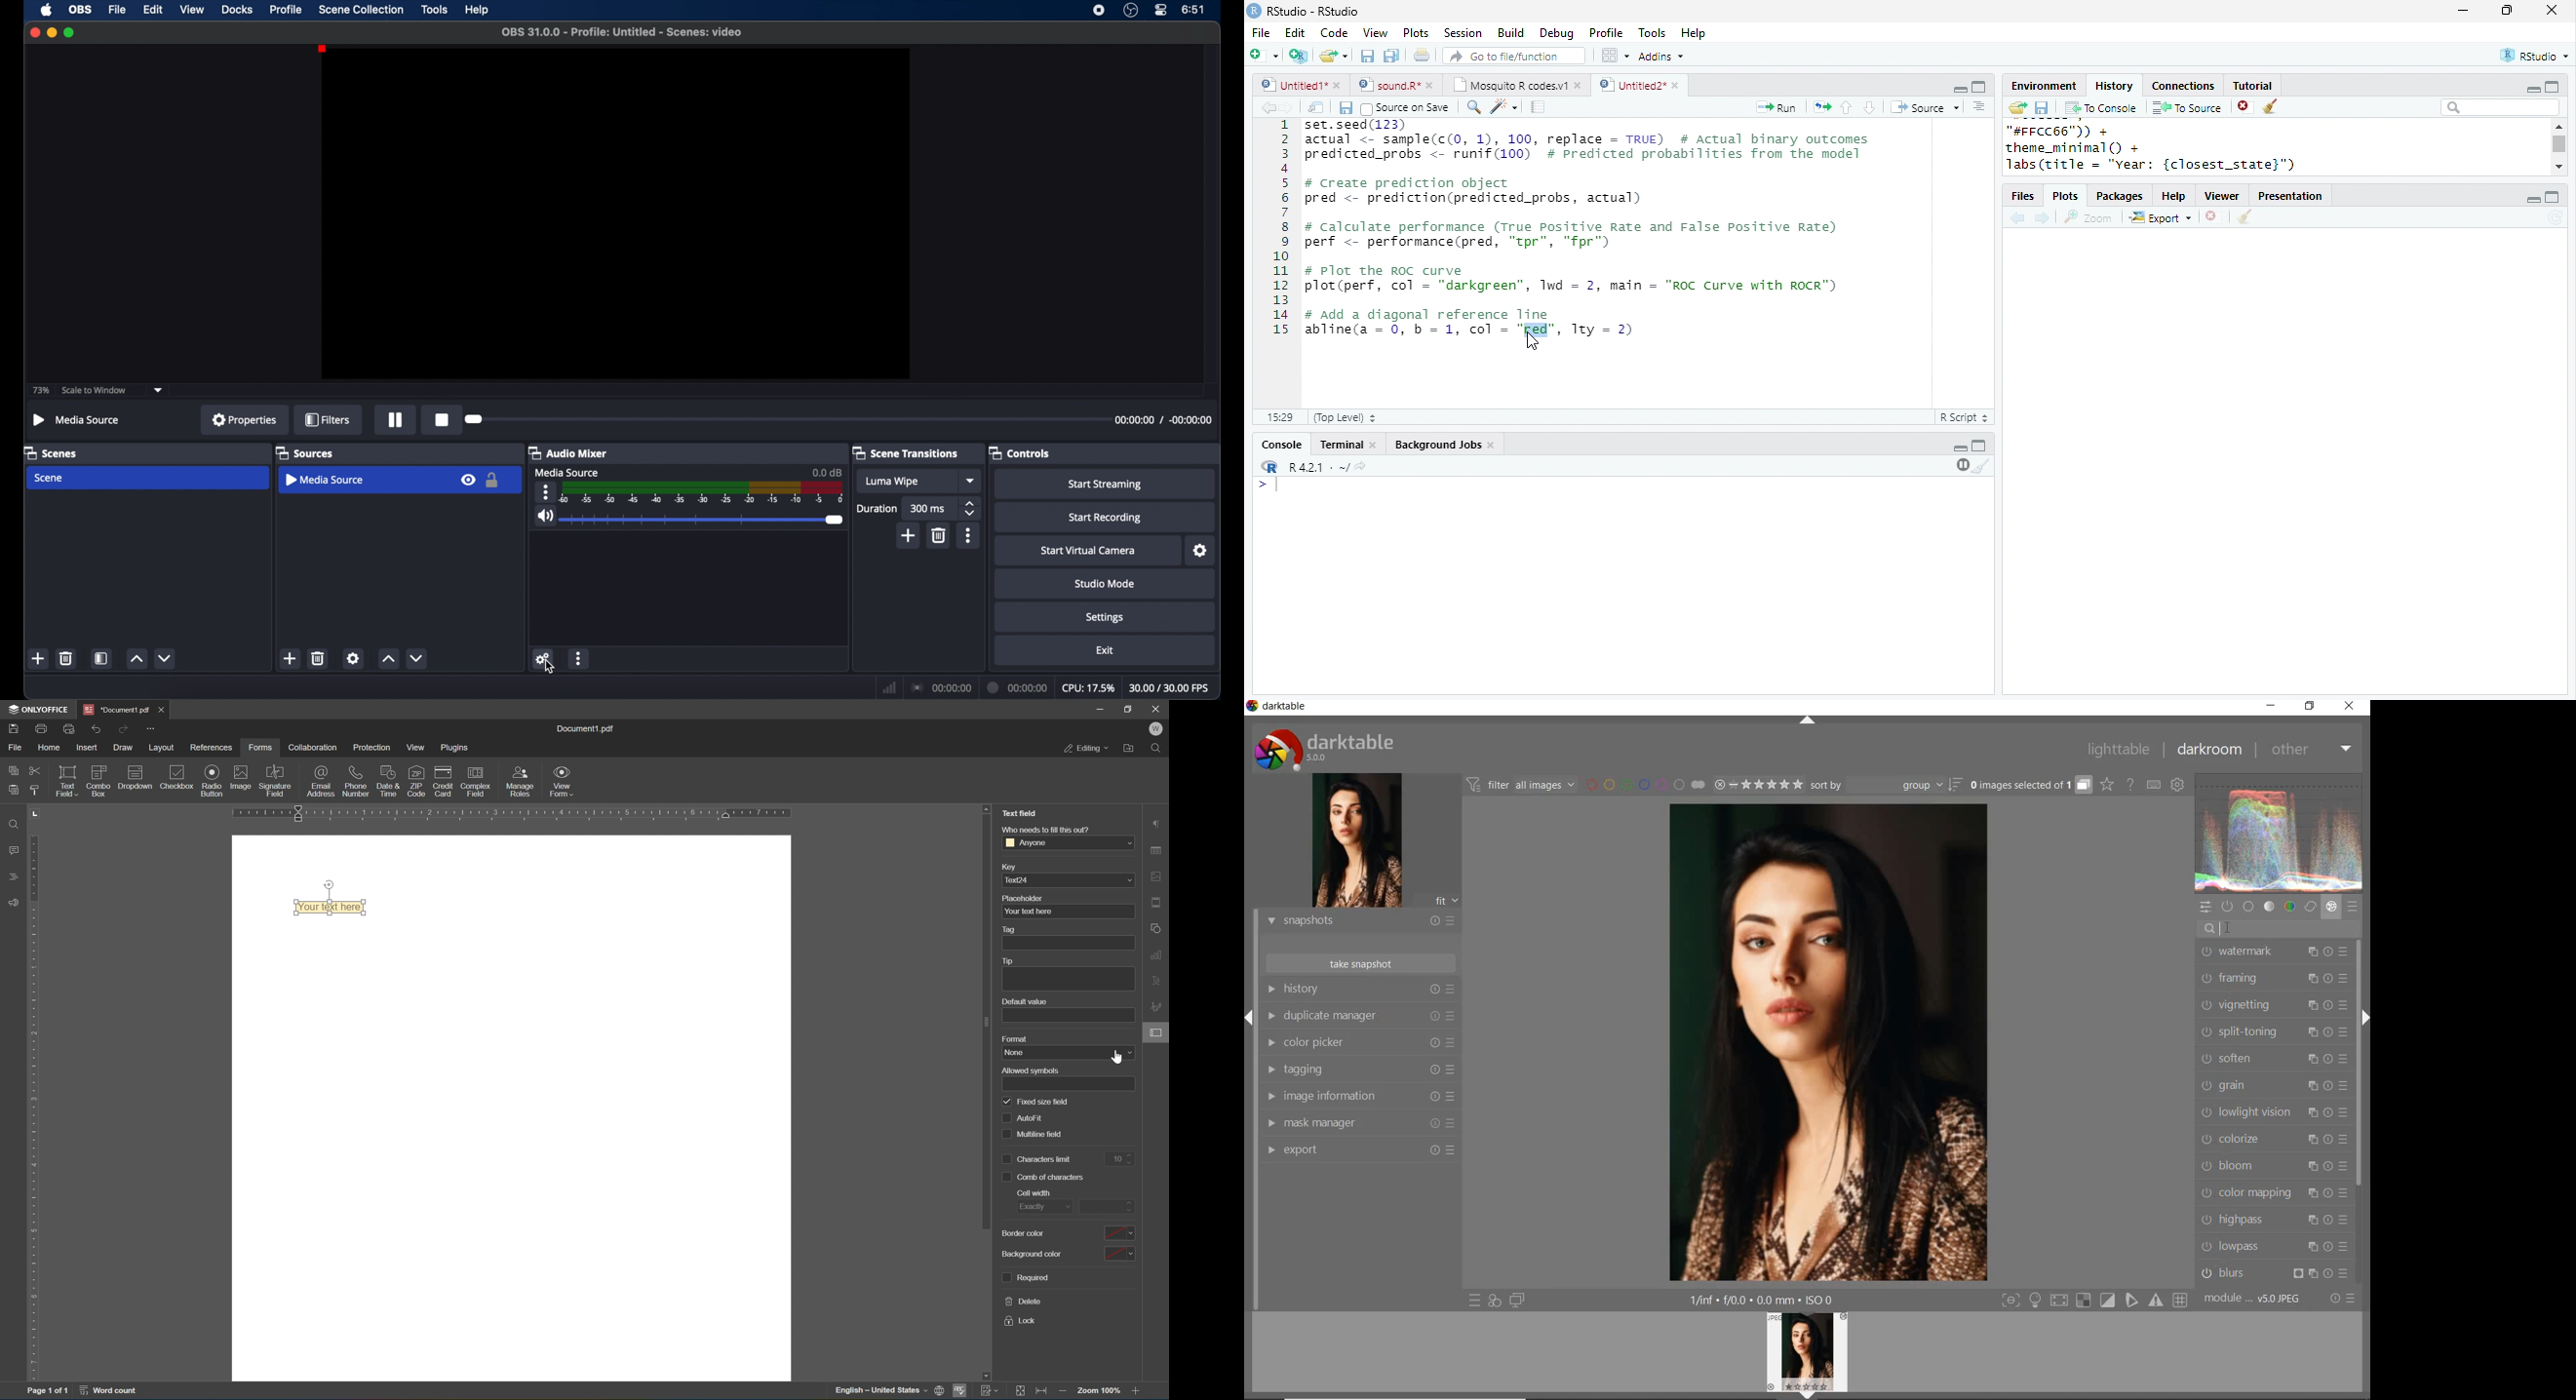  What do you see at coordinates (1105, 650) in the screenshot?
I see `exit` at bounding box center [1105, 650].